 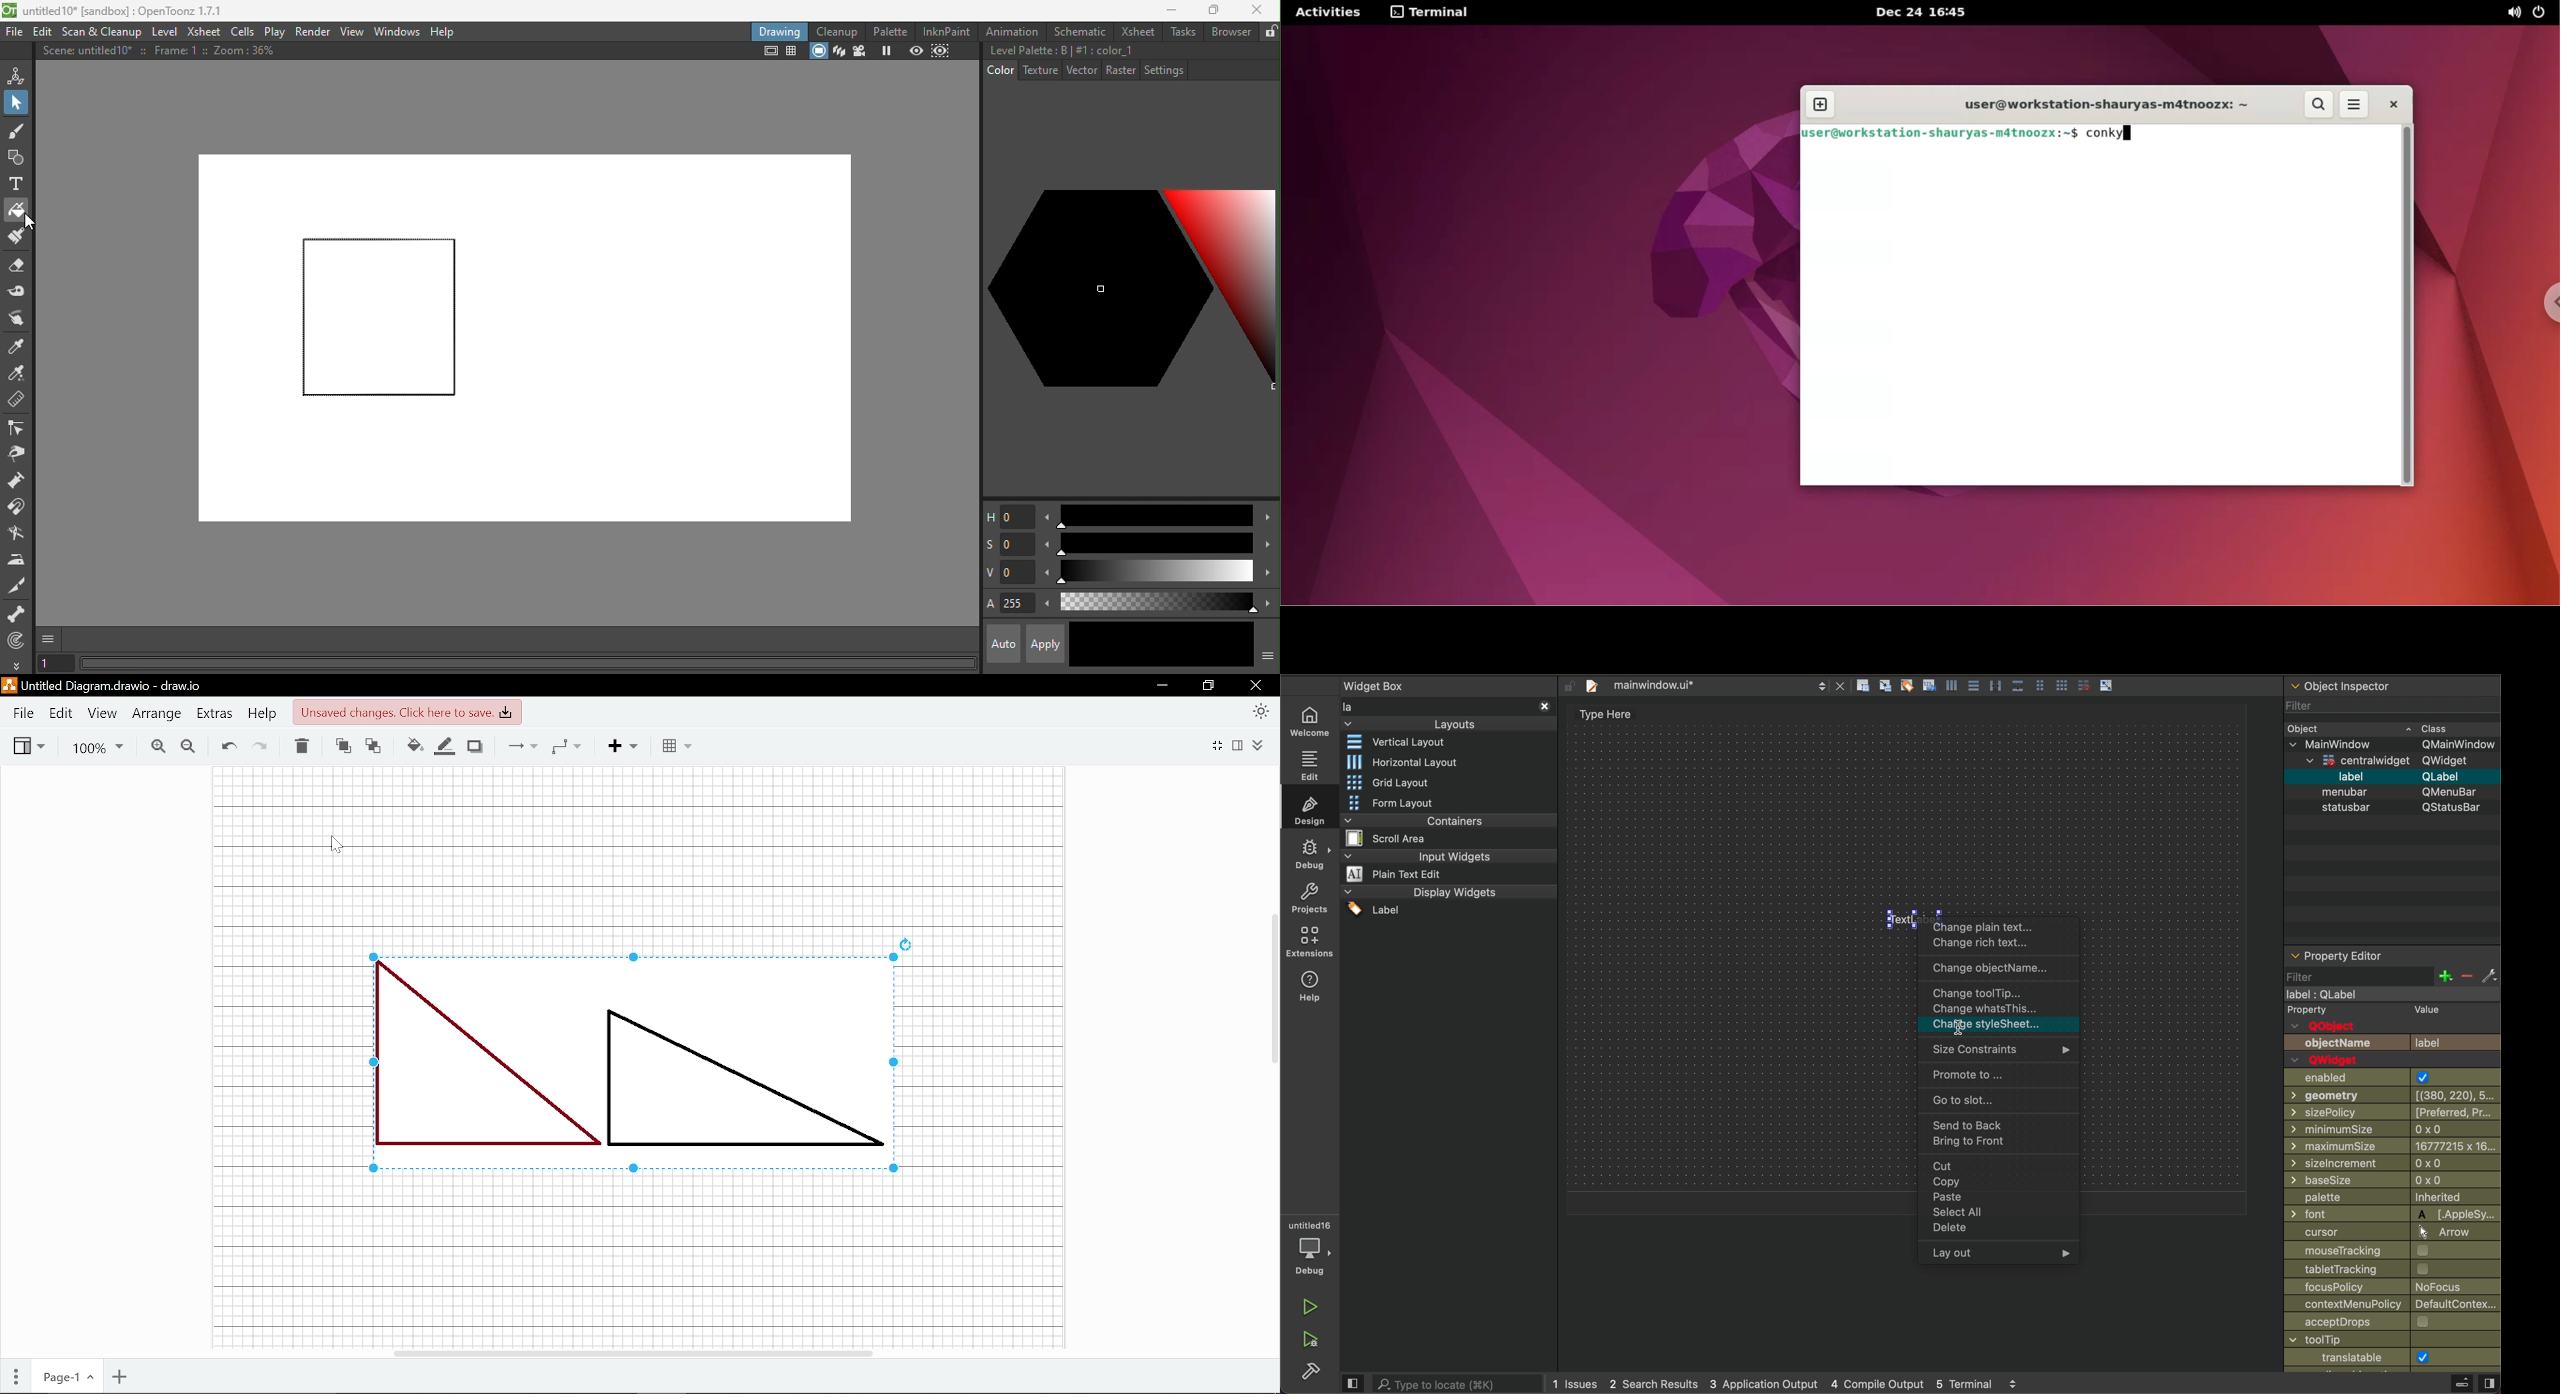 I want to click on Fill line, so click(x=443, y=748).